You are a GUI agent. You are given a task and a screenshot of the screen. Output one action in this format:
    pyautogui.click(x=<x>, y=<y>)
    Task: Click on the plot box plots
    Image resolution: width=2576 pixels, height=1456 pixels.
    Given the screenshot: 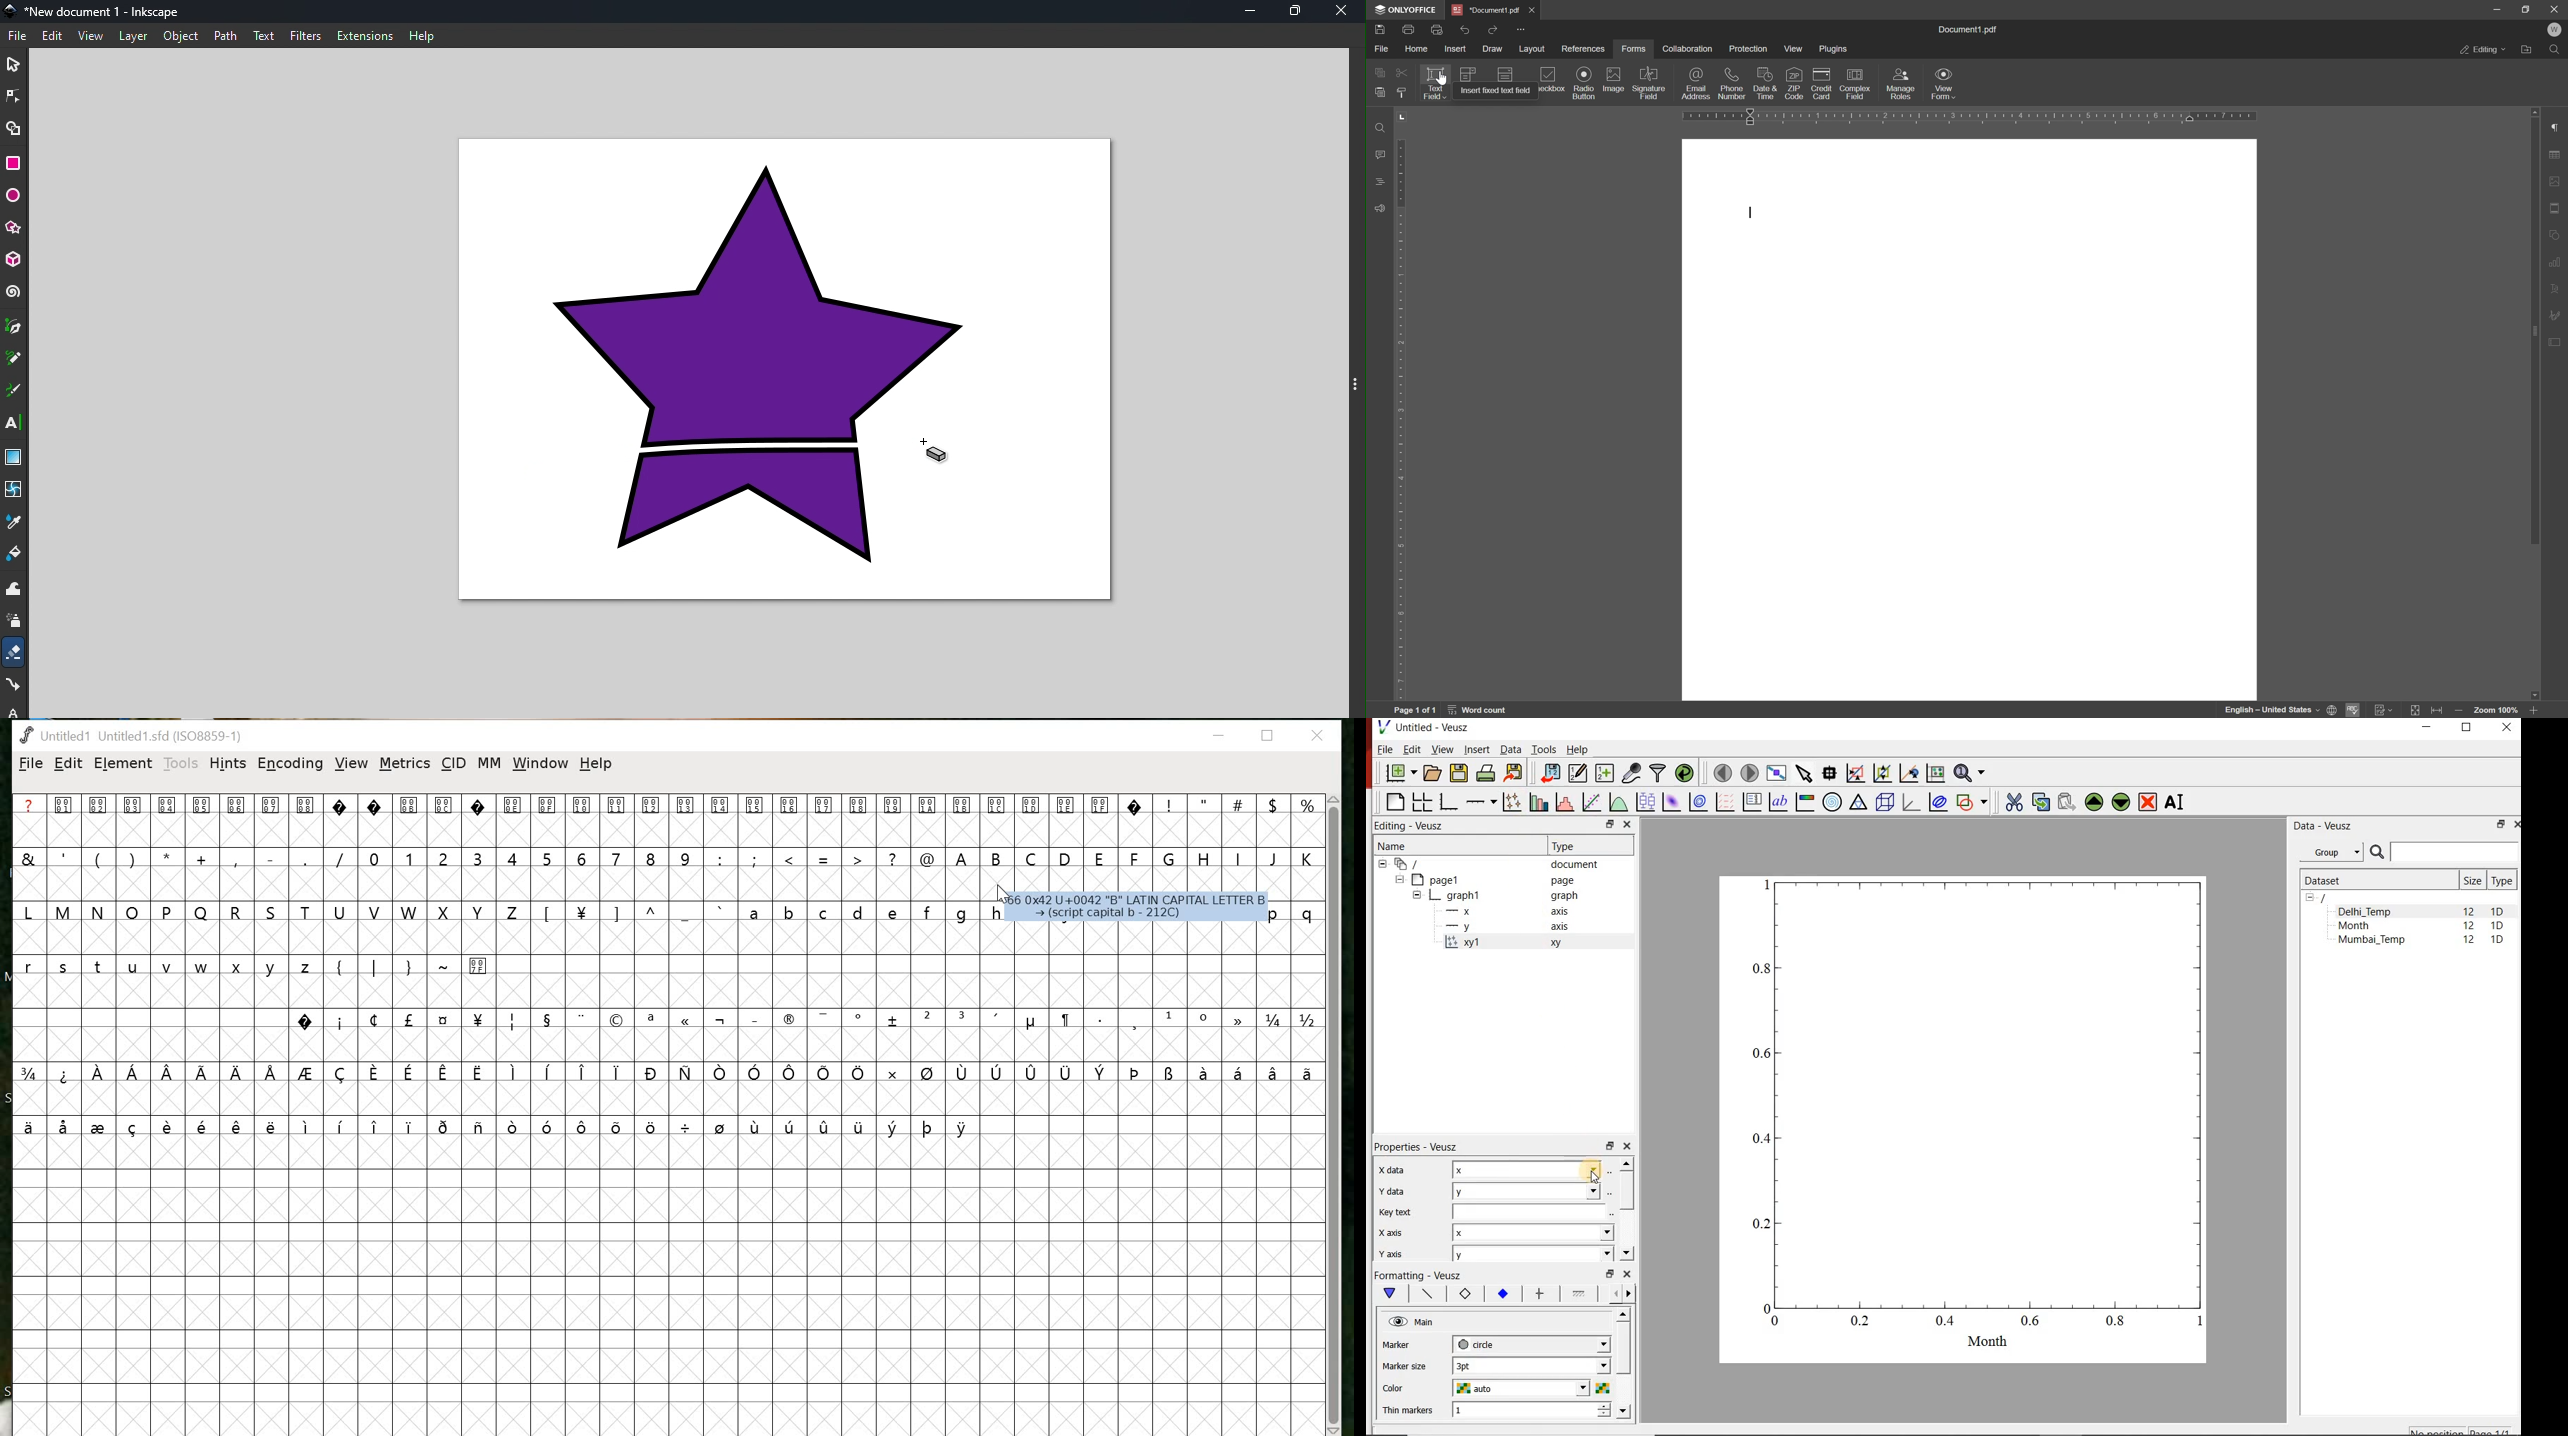 What is the action you would take?
    pyautogui.click(x=1645, y=802)
    